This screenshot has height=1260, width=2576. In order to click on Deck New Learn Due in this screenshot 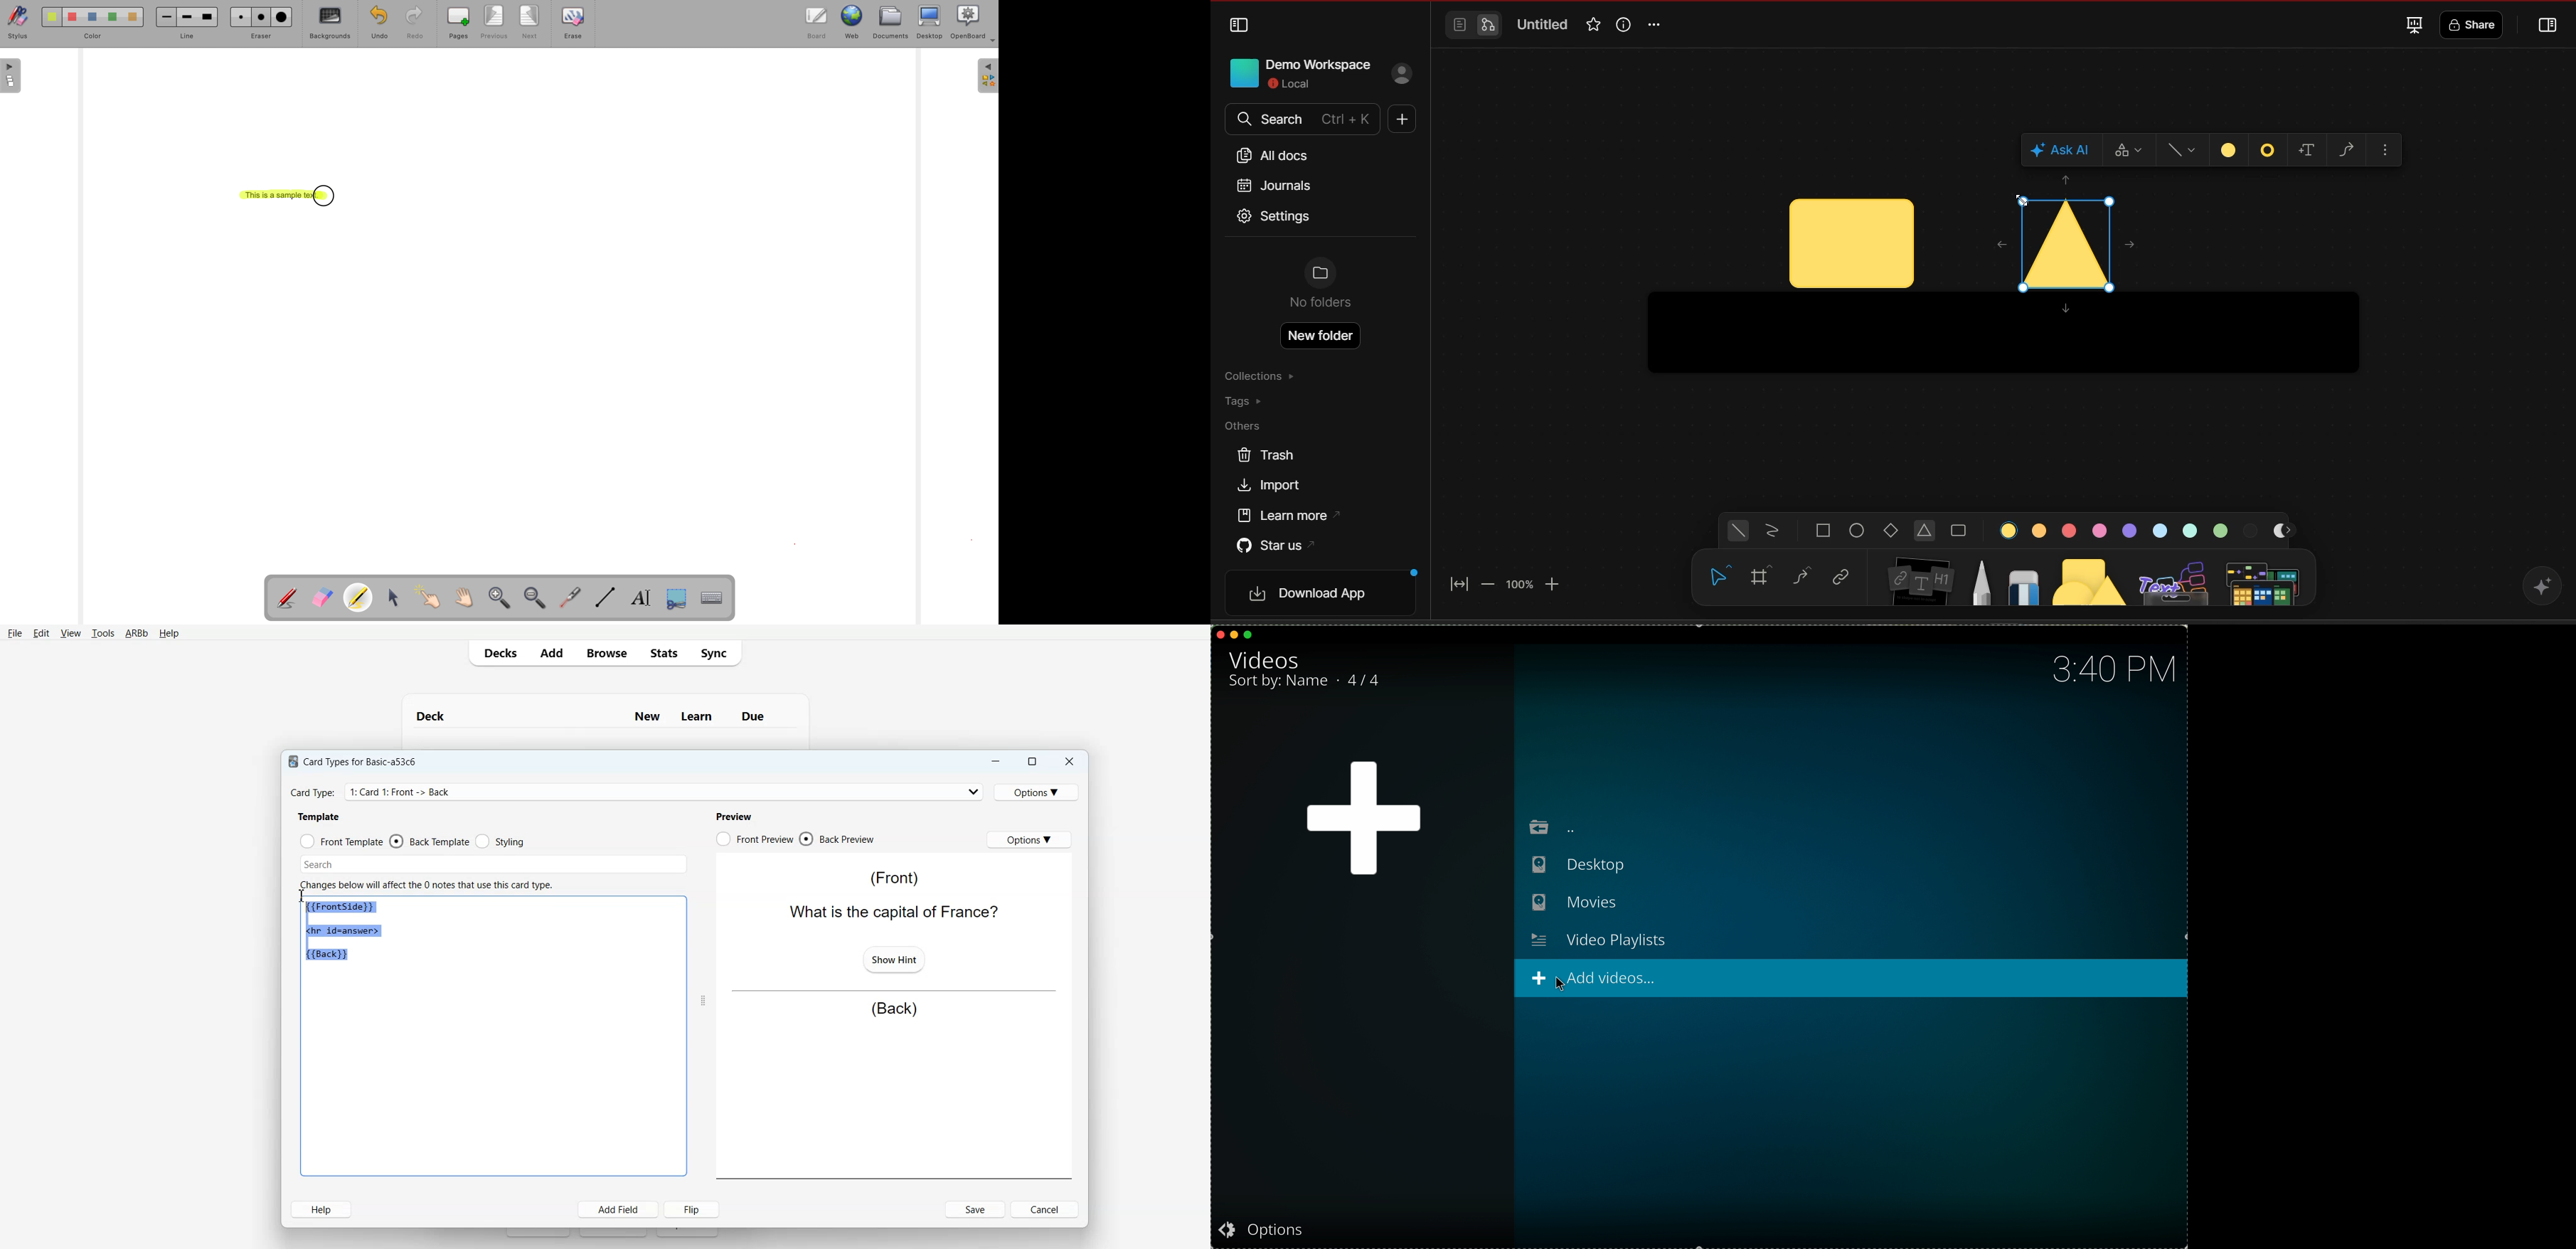, I will do `click(597, 716)`.